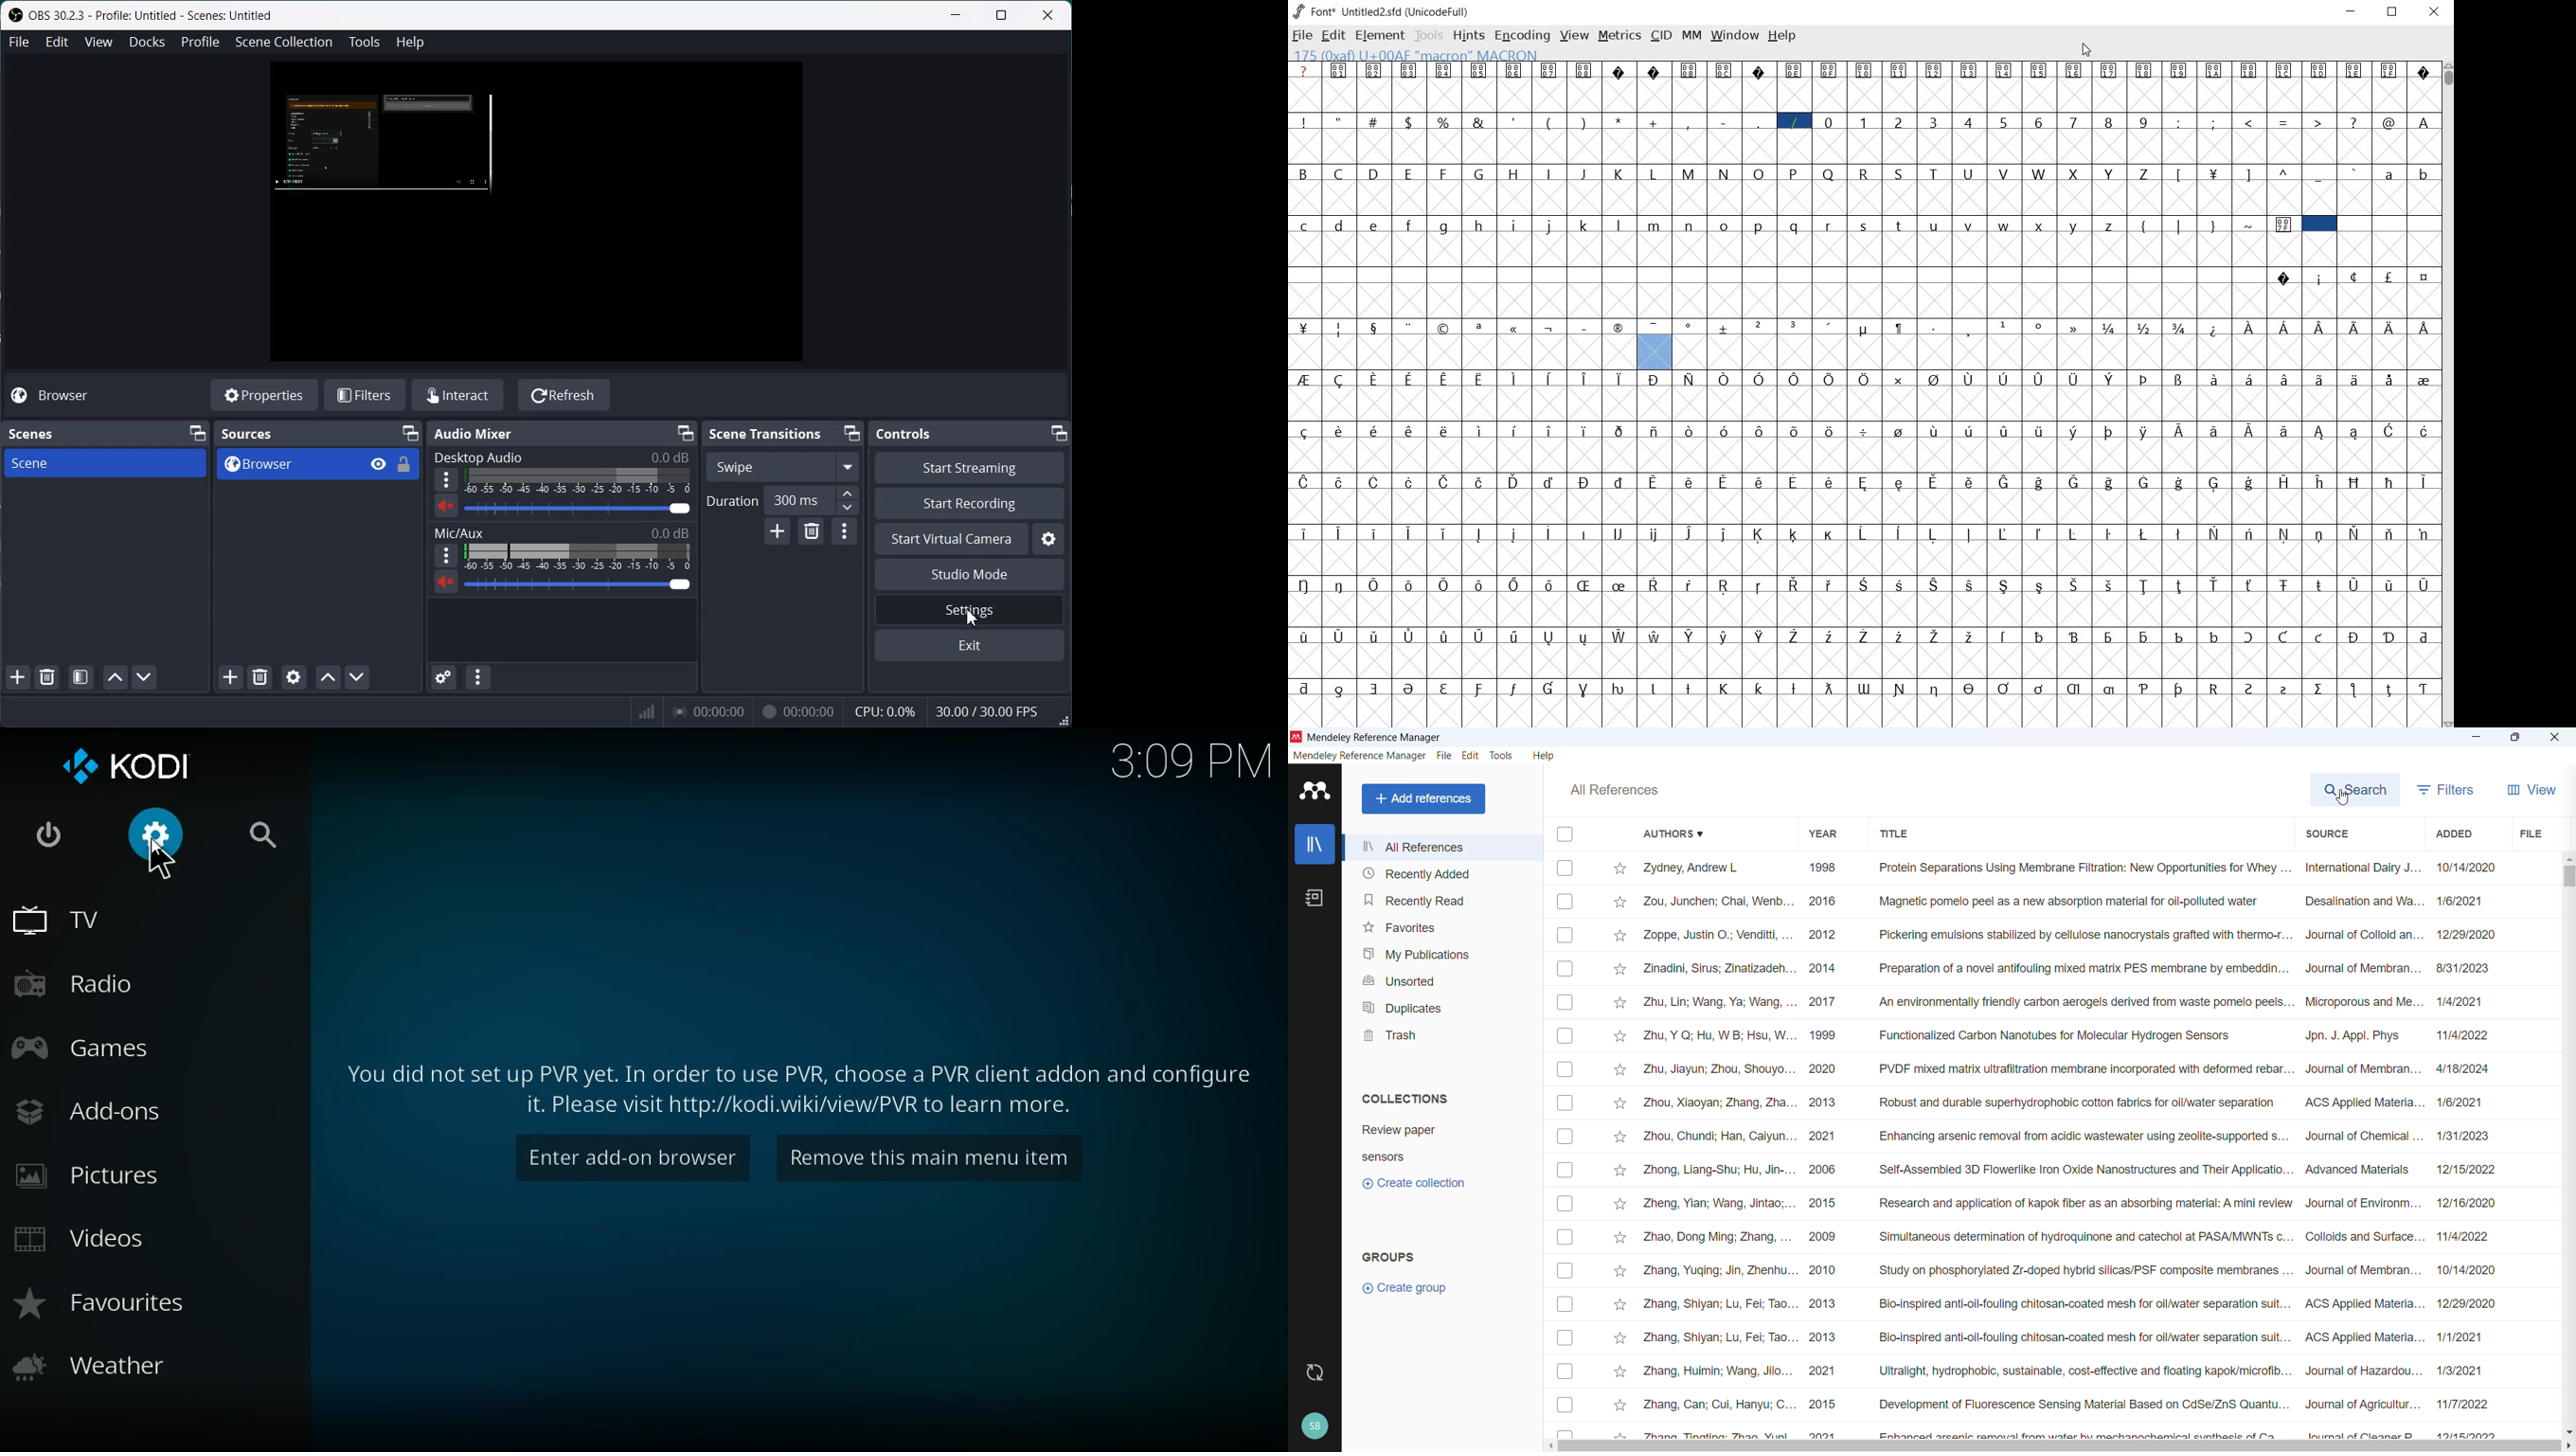 Image resolution: width=2576 pixels, height=1456 pixels. Describe the element at coordinates (119, 1046) in the screenshot. I see `games` at that location.